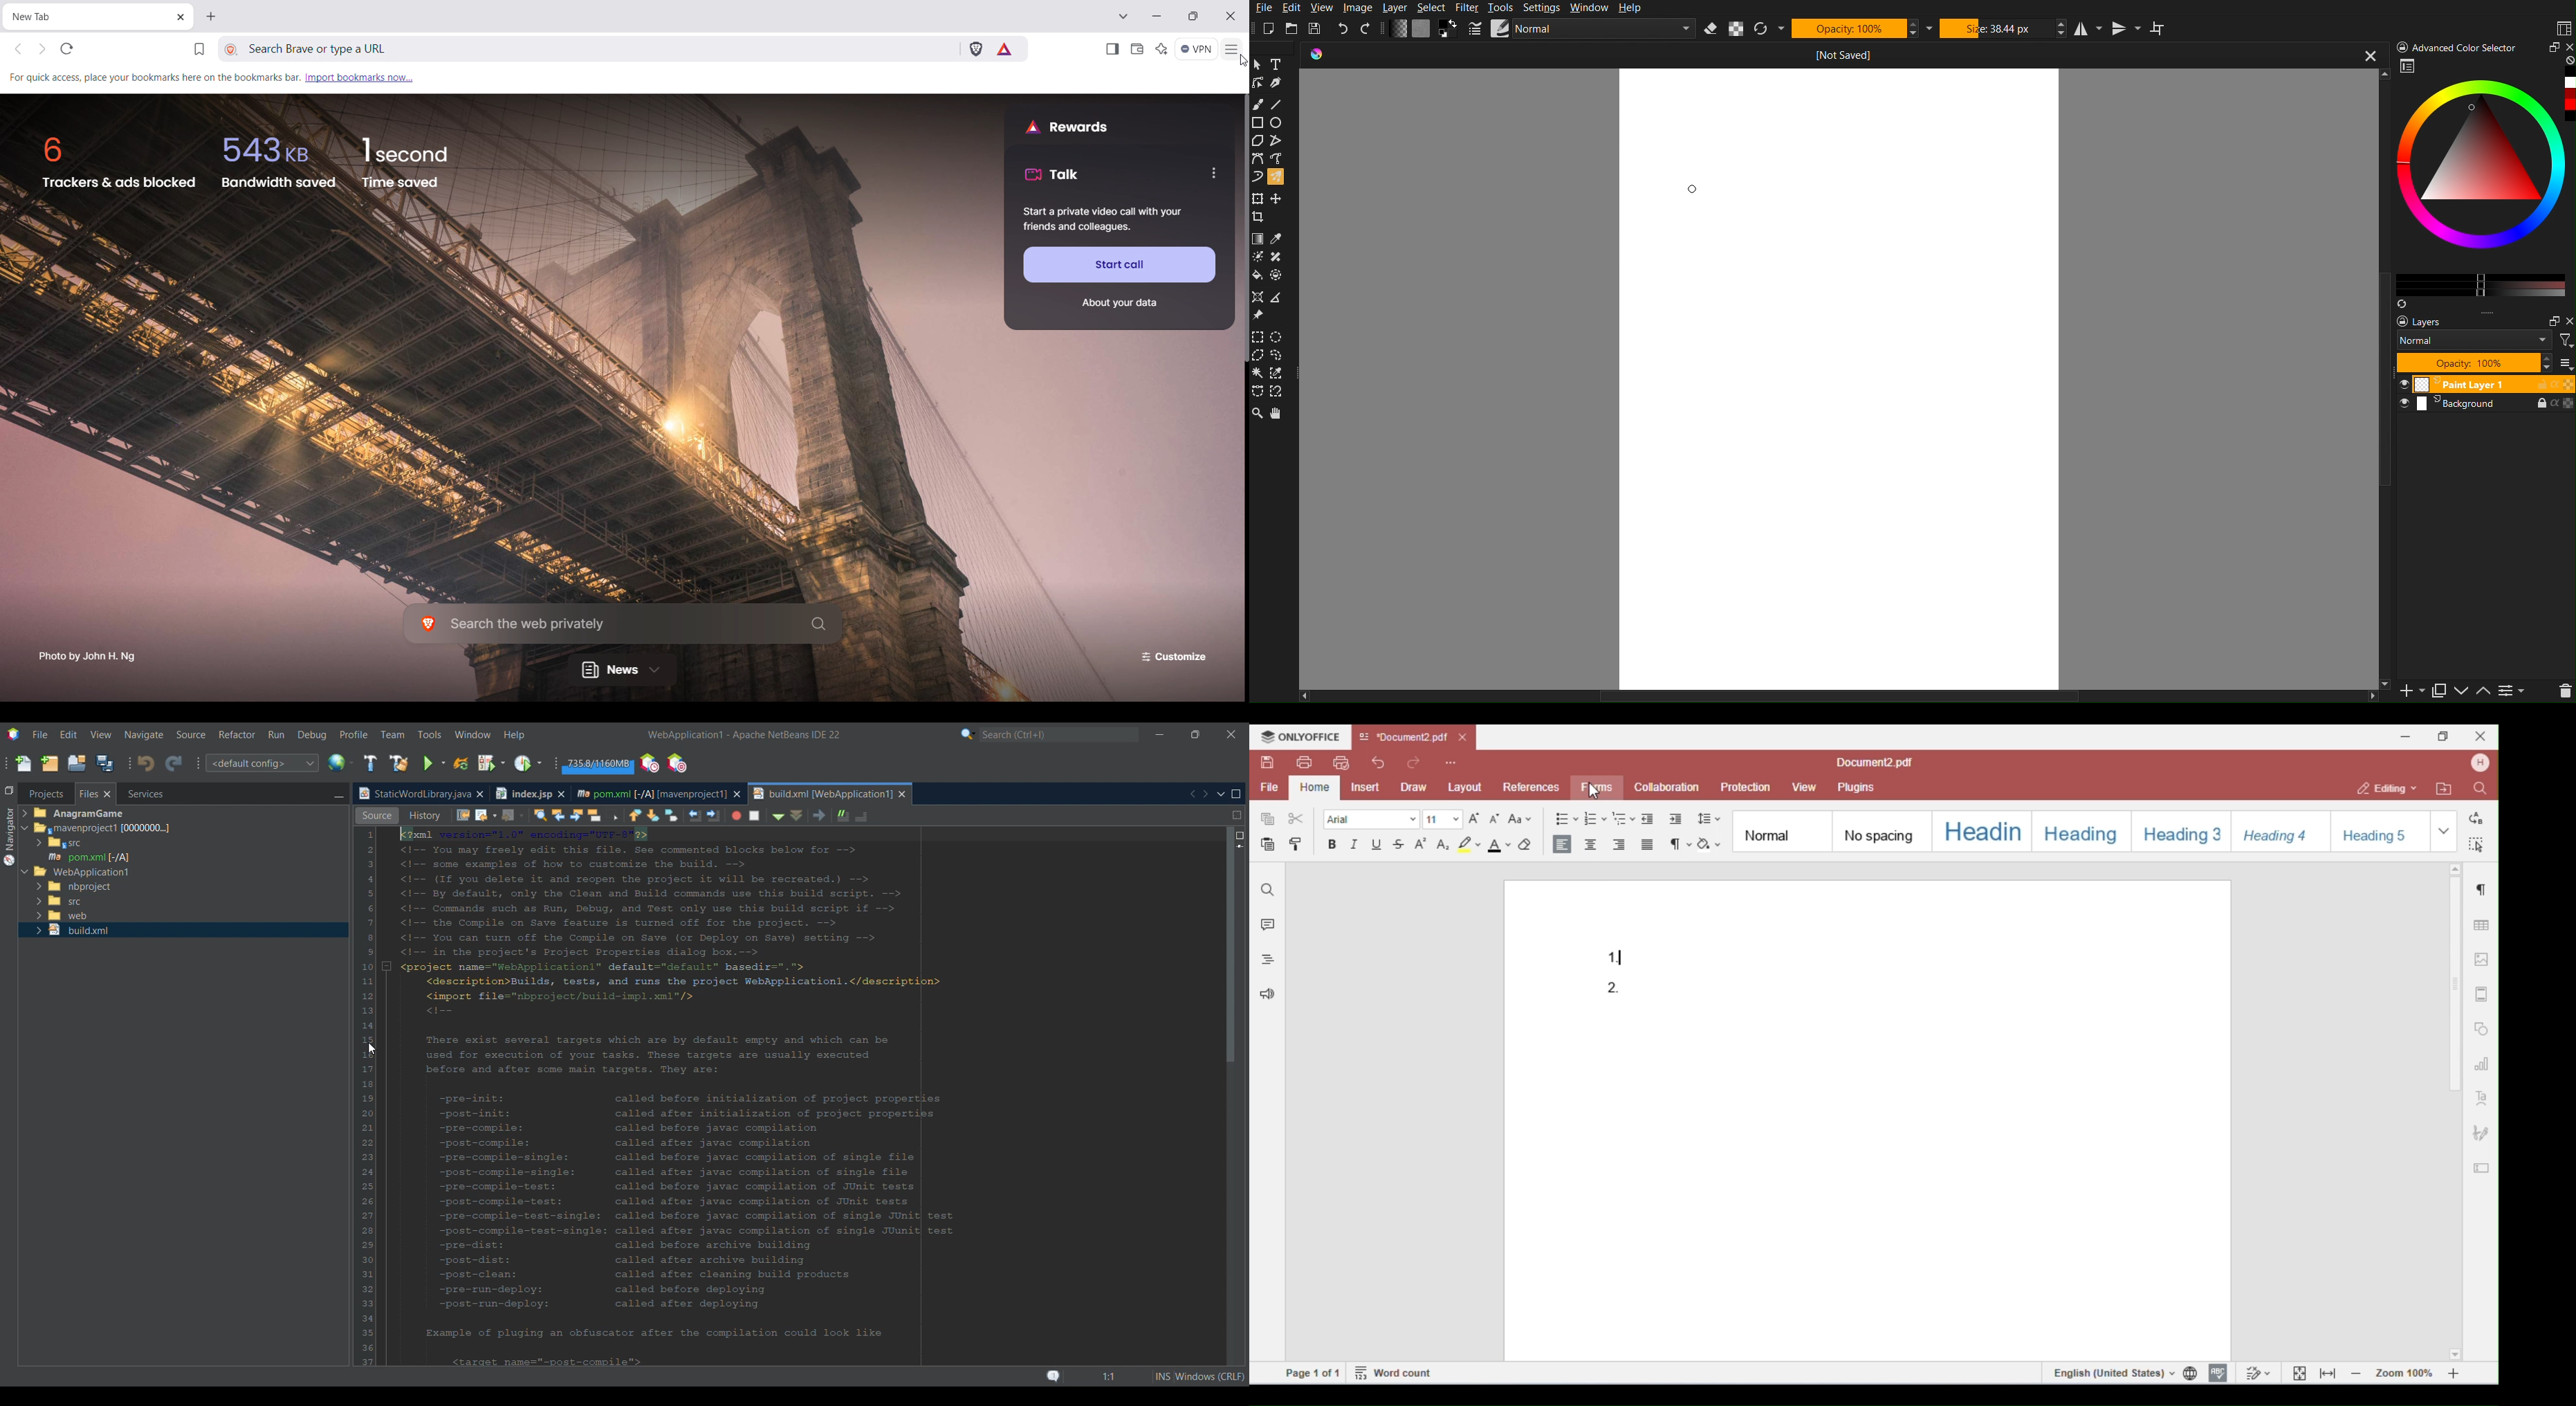 The height and width of the screenshot is (1428, 2576). What do you see at coordinates (1323, 8) in the screenshot?
I see `View` at bounding box center [1323, 8].